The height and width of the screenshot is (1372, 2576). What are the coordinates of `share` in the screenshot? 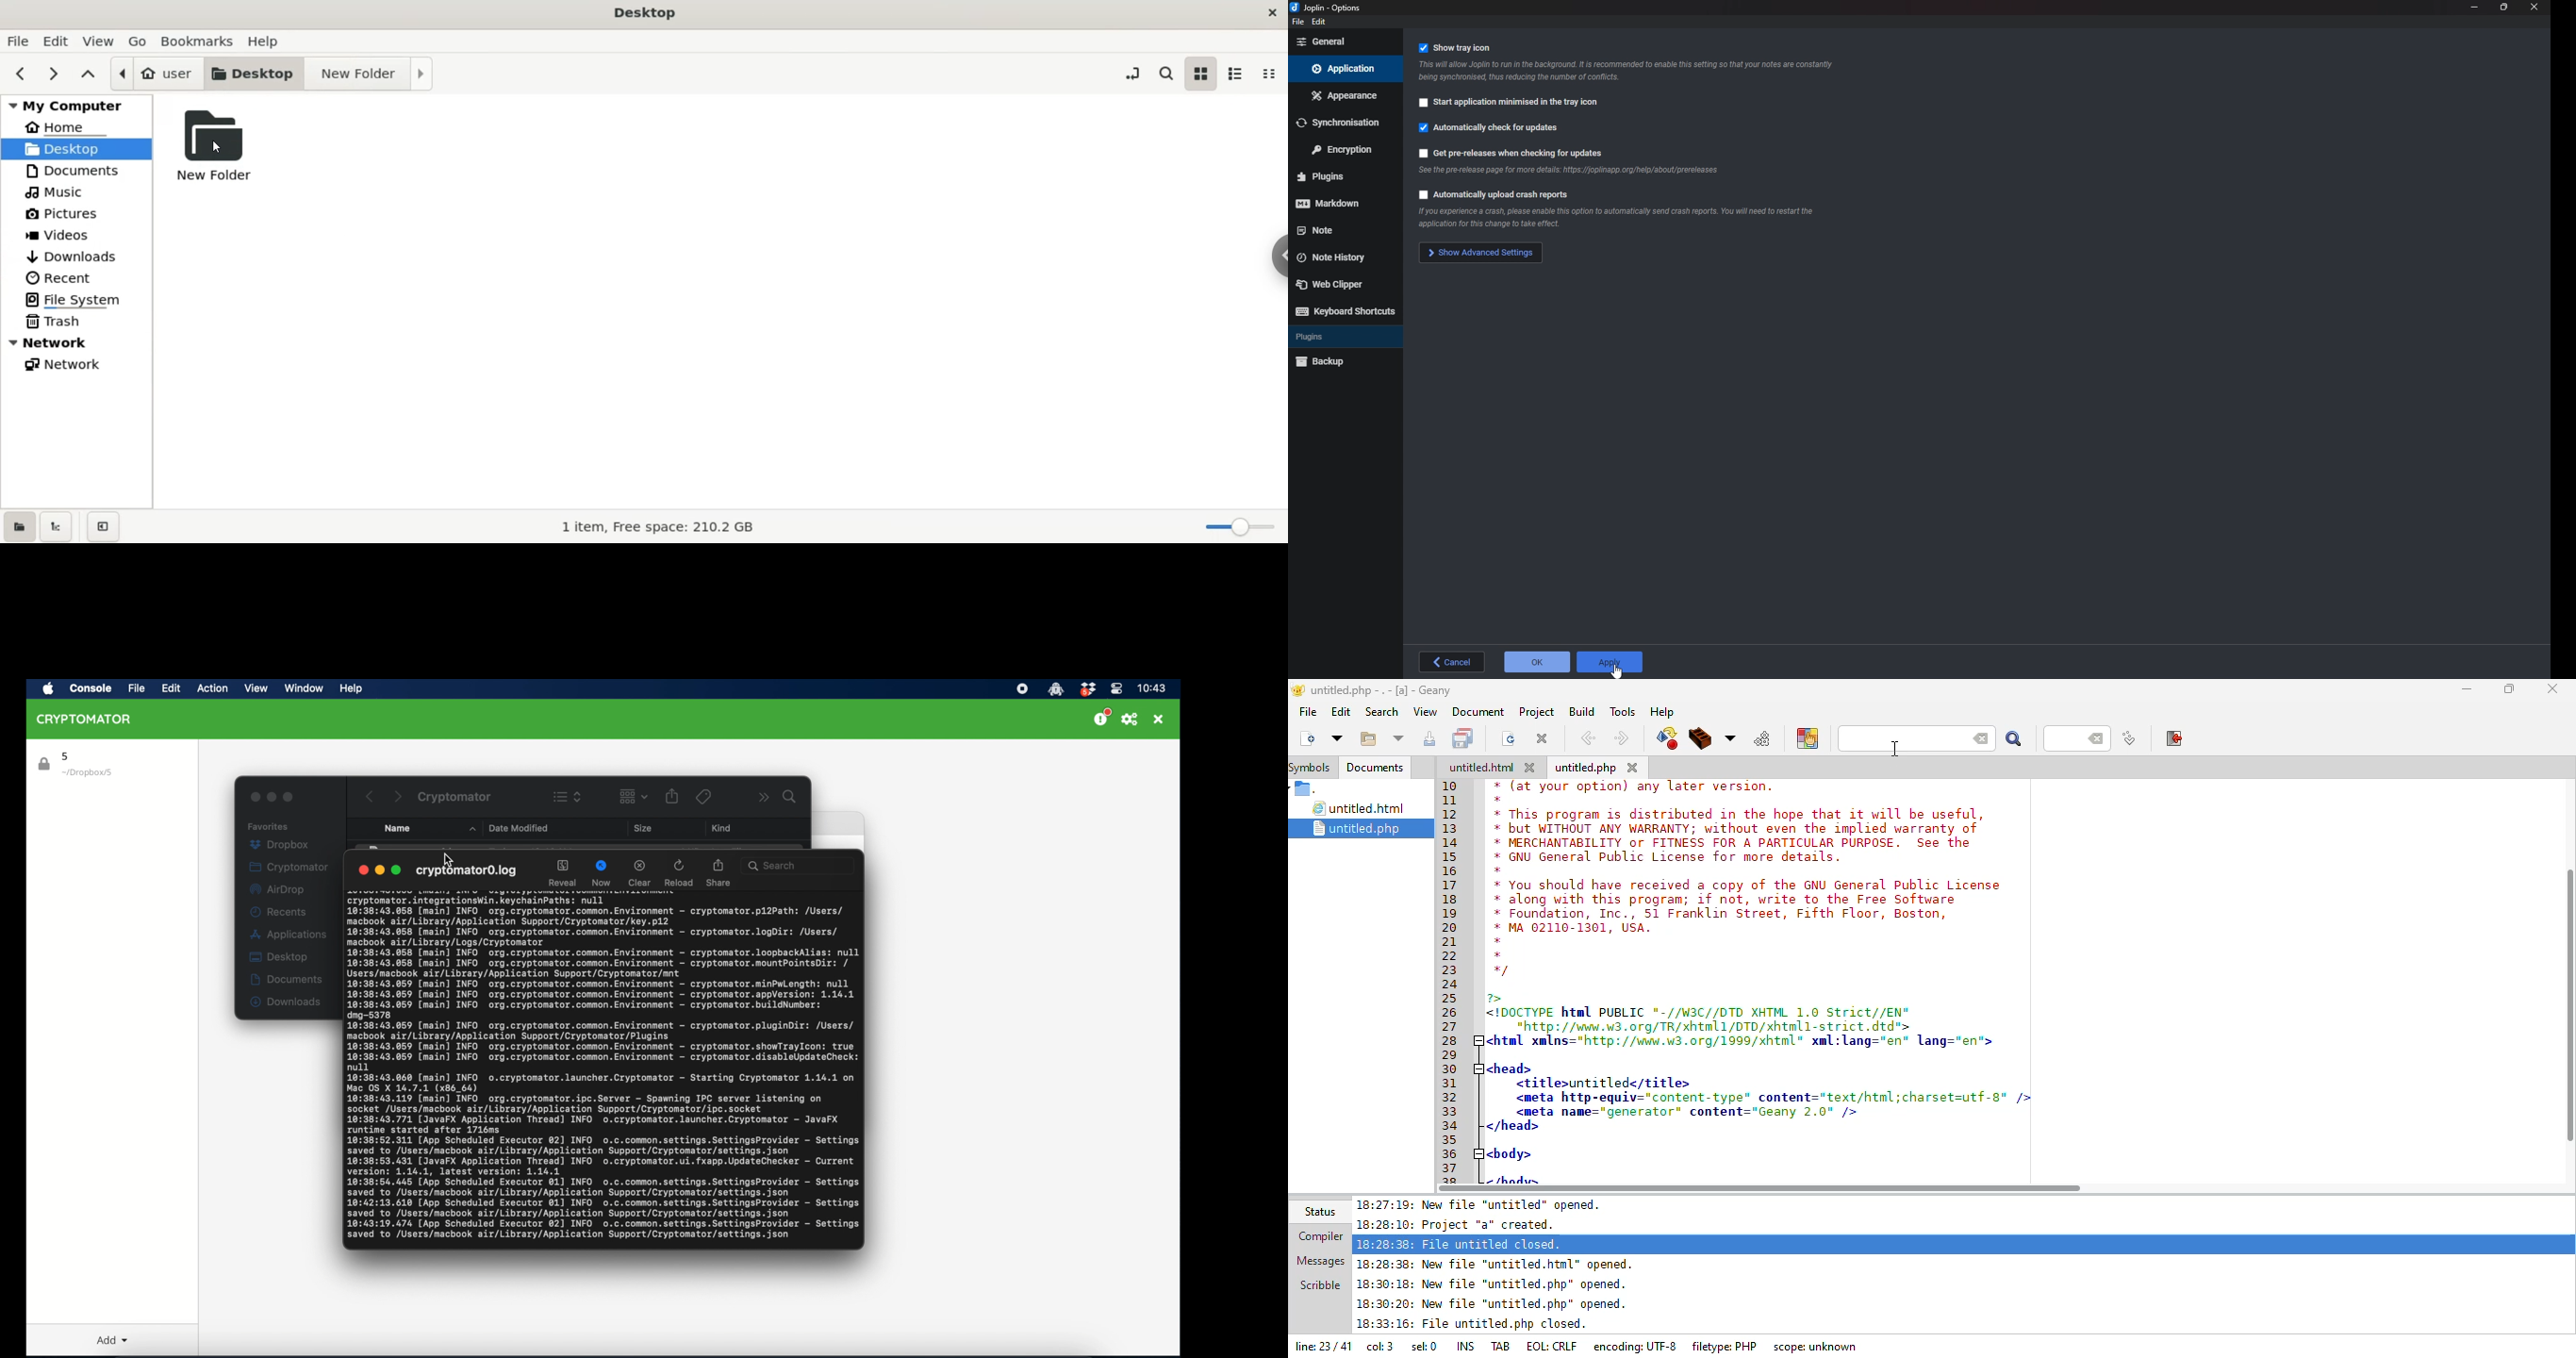 It's located at (718, 865).